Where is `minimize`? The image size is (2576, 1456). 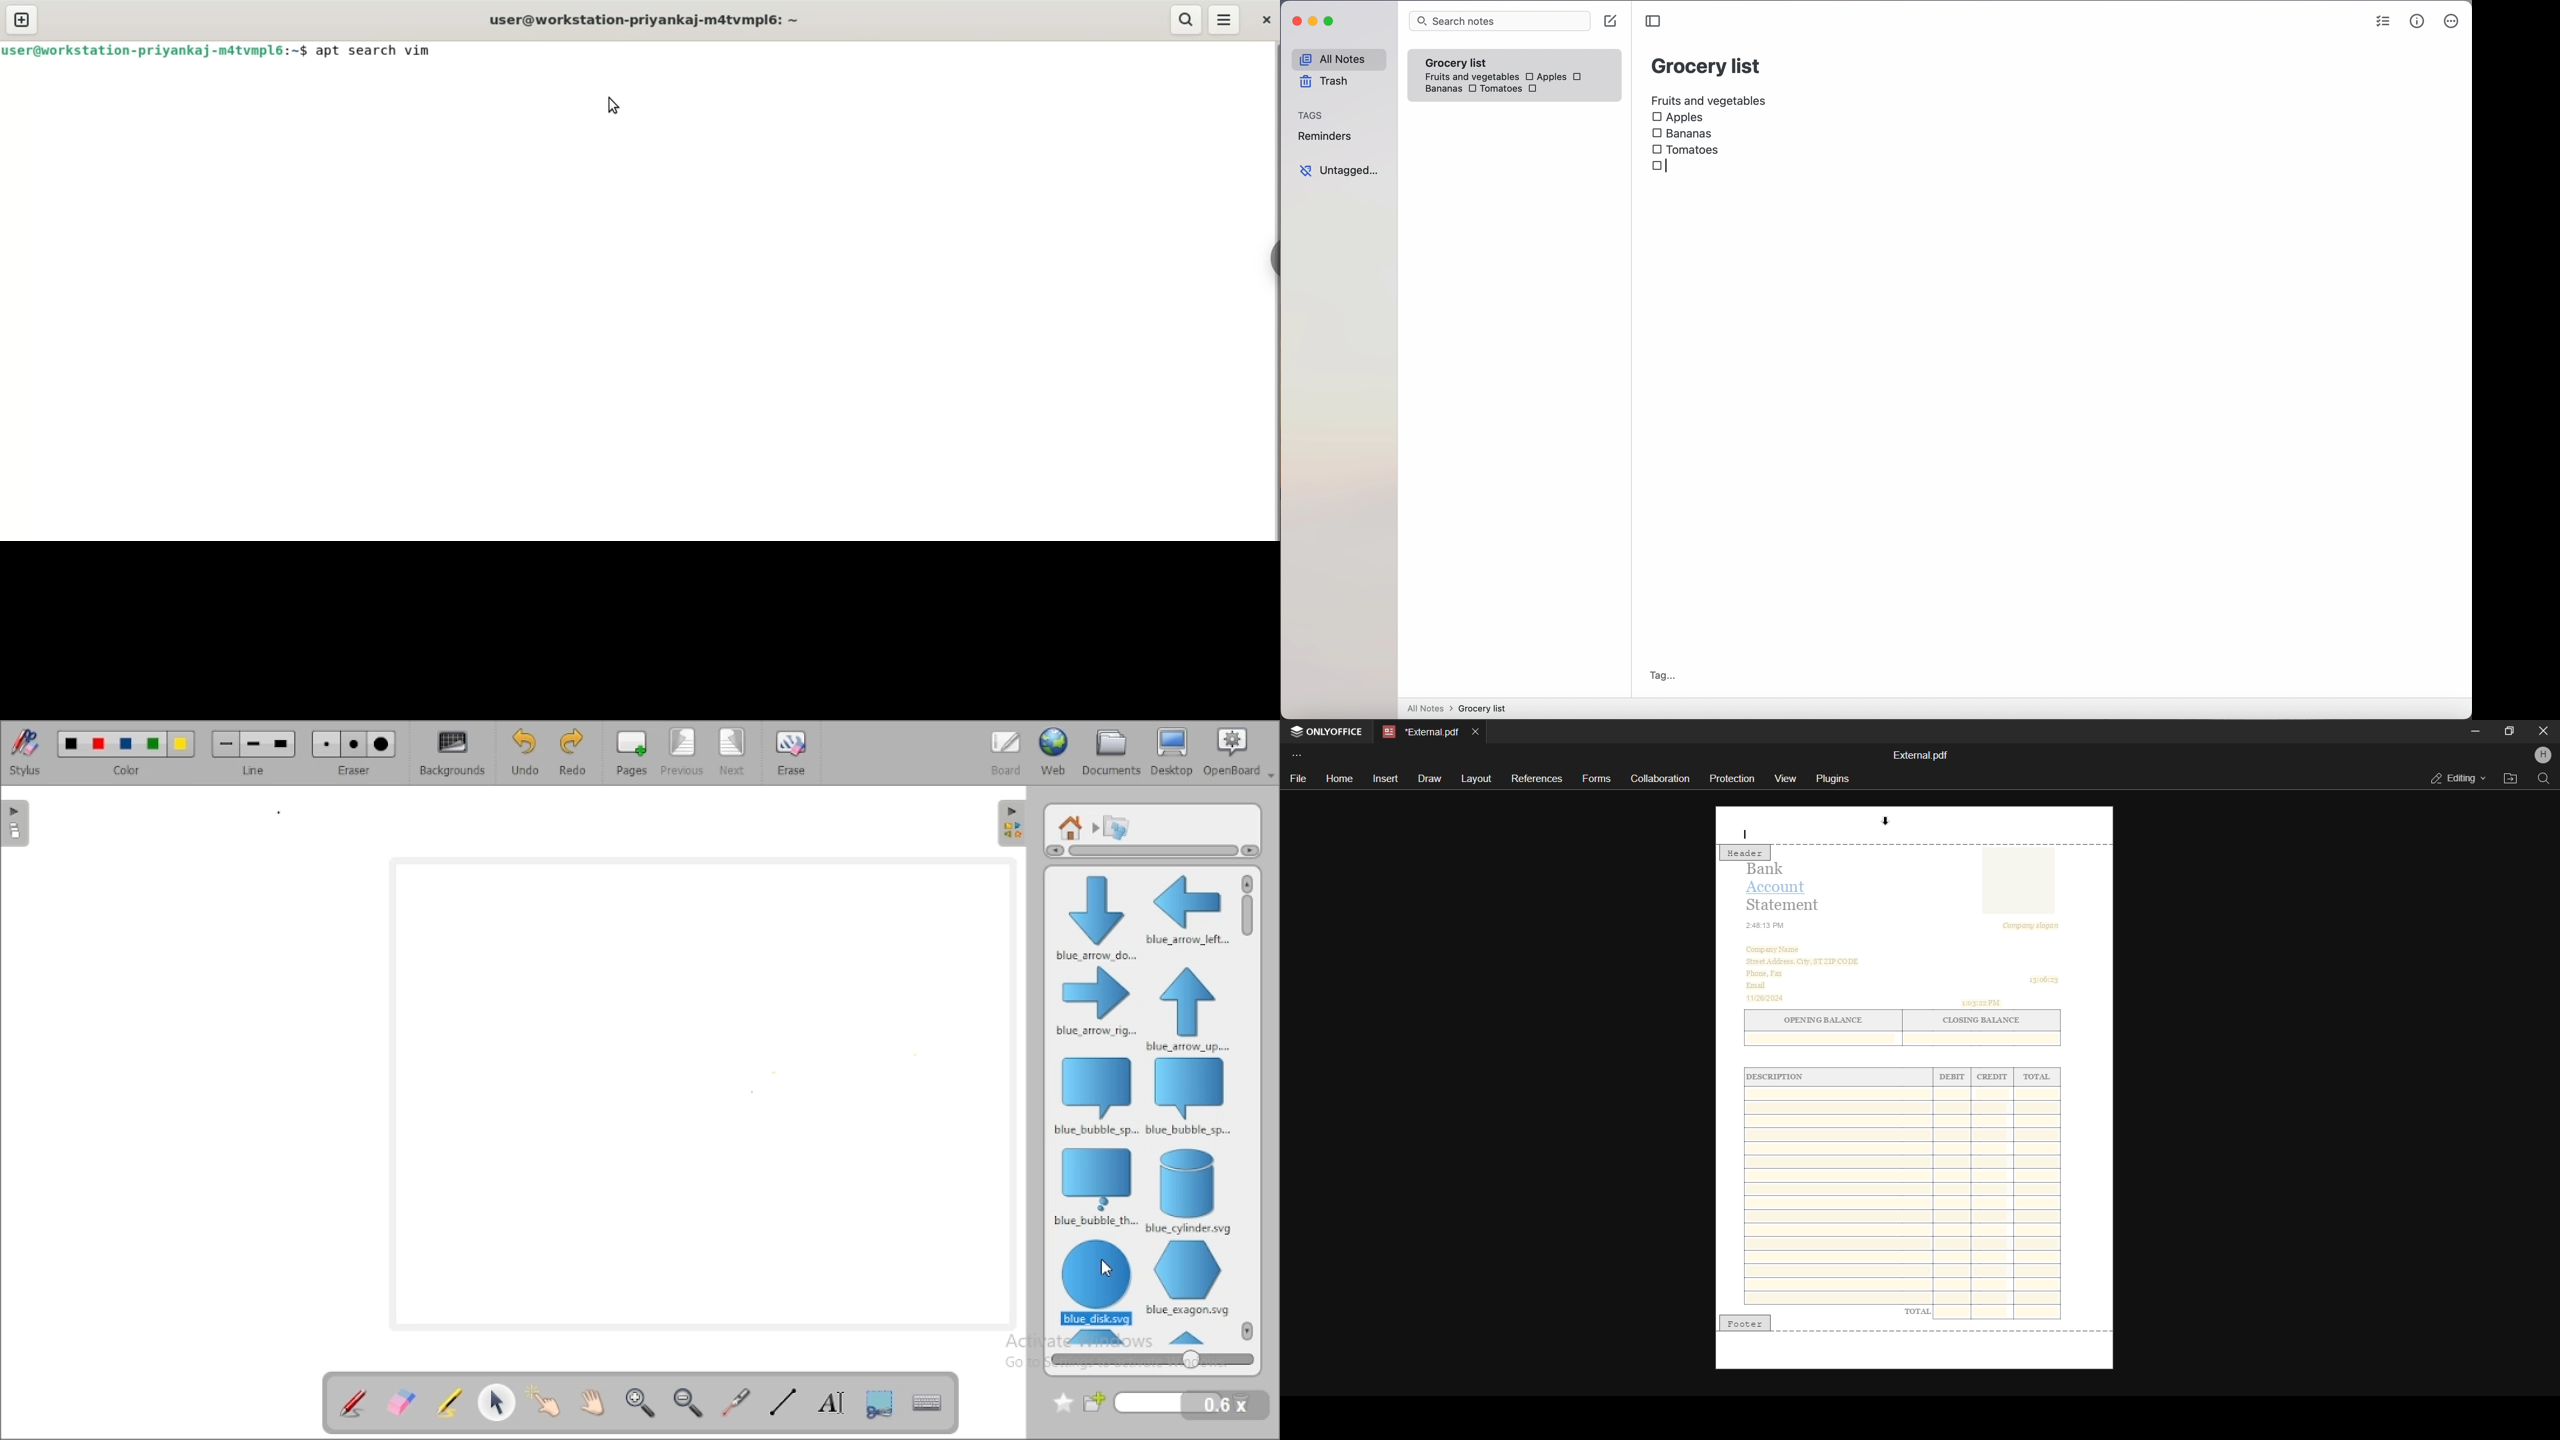
minimize is located at coordinates (2475, 731).